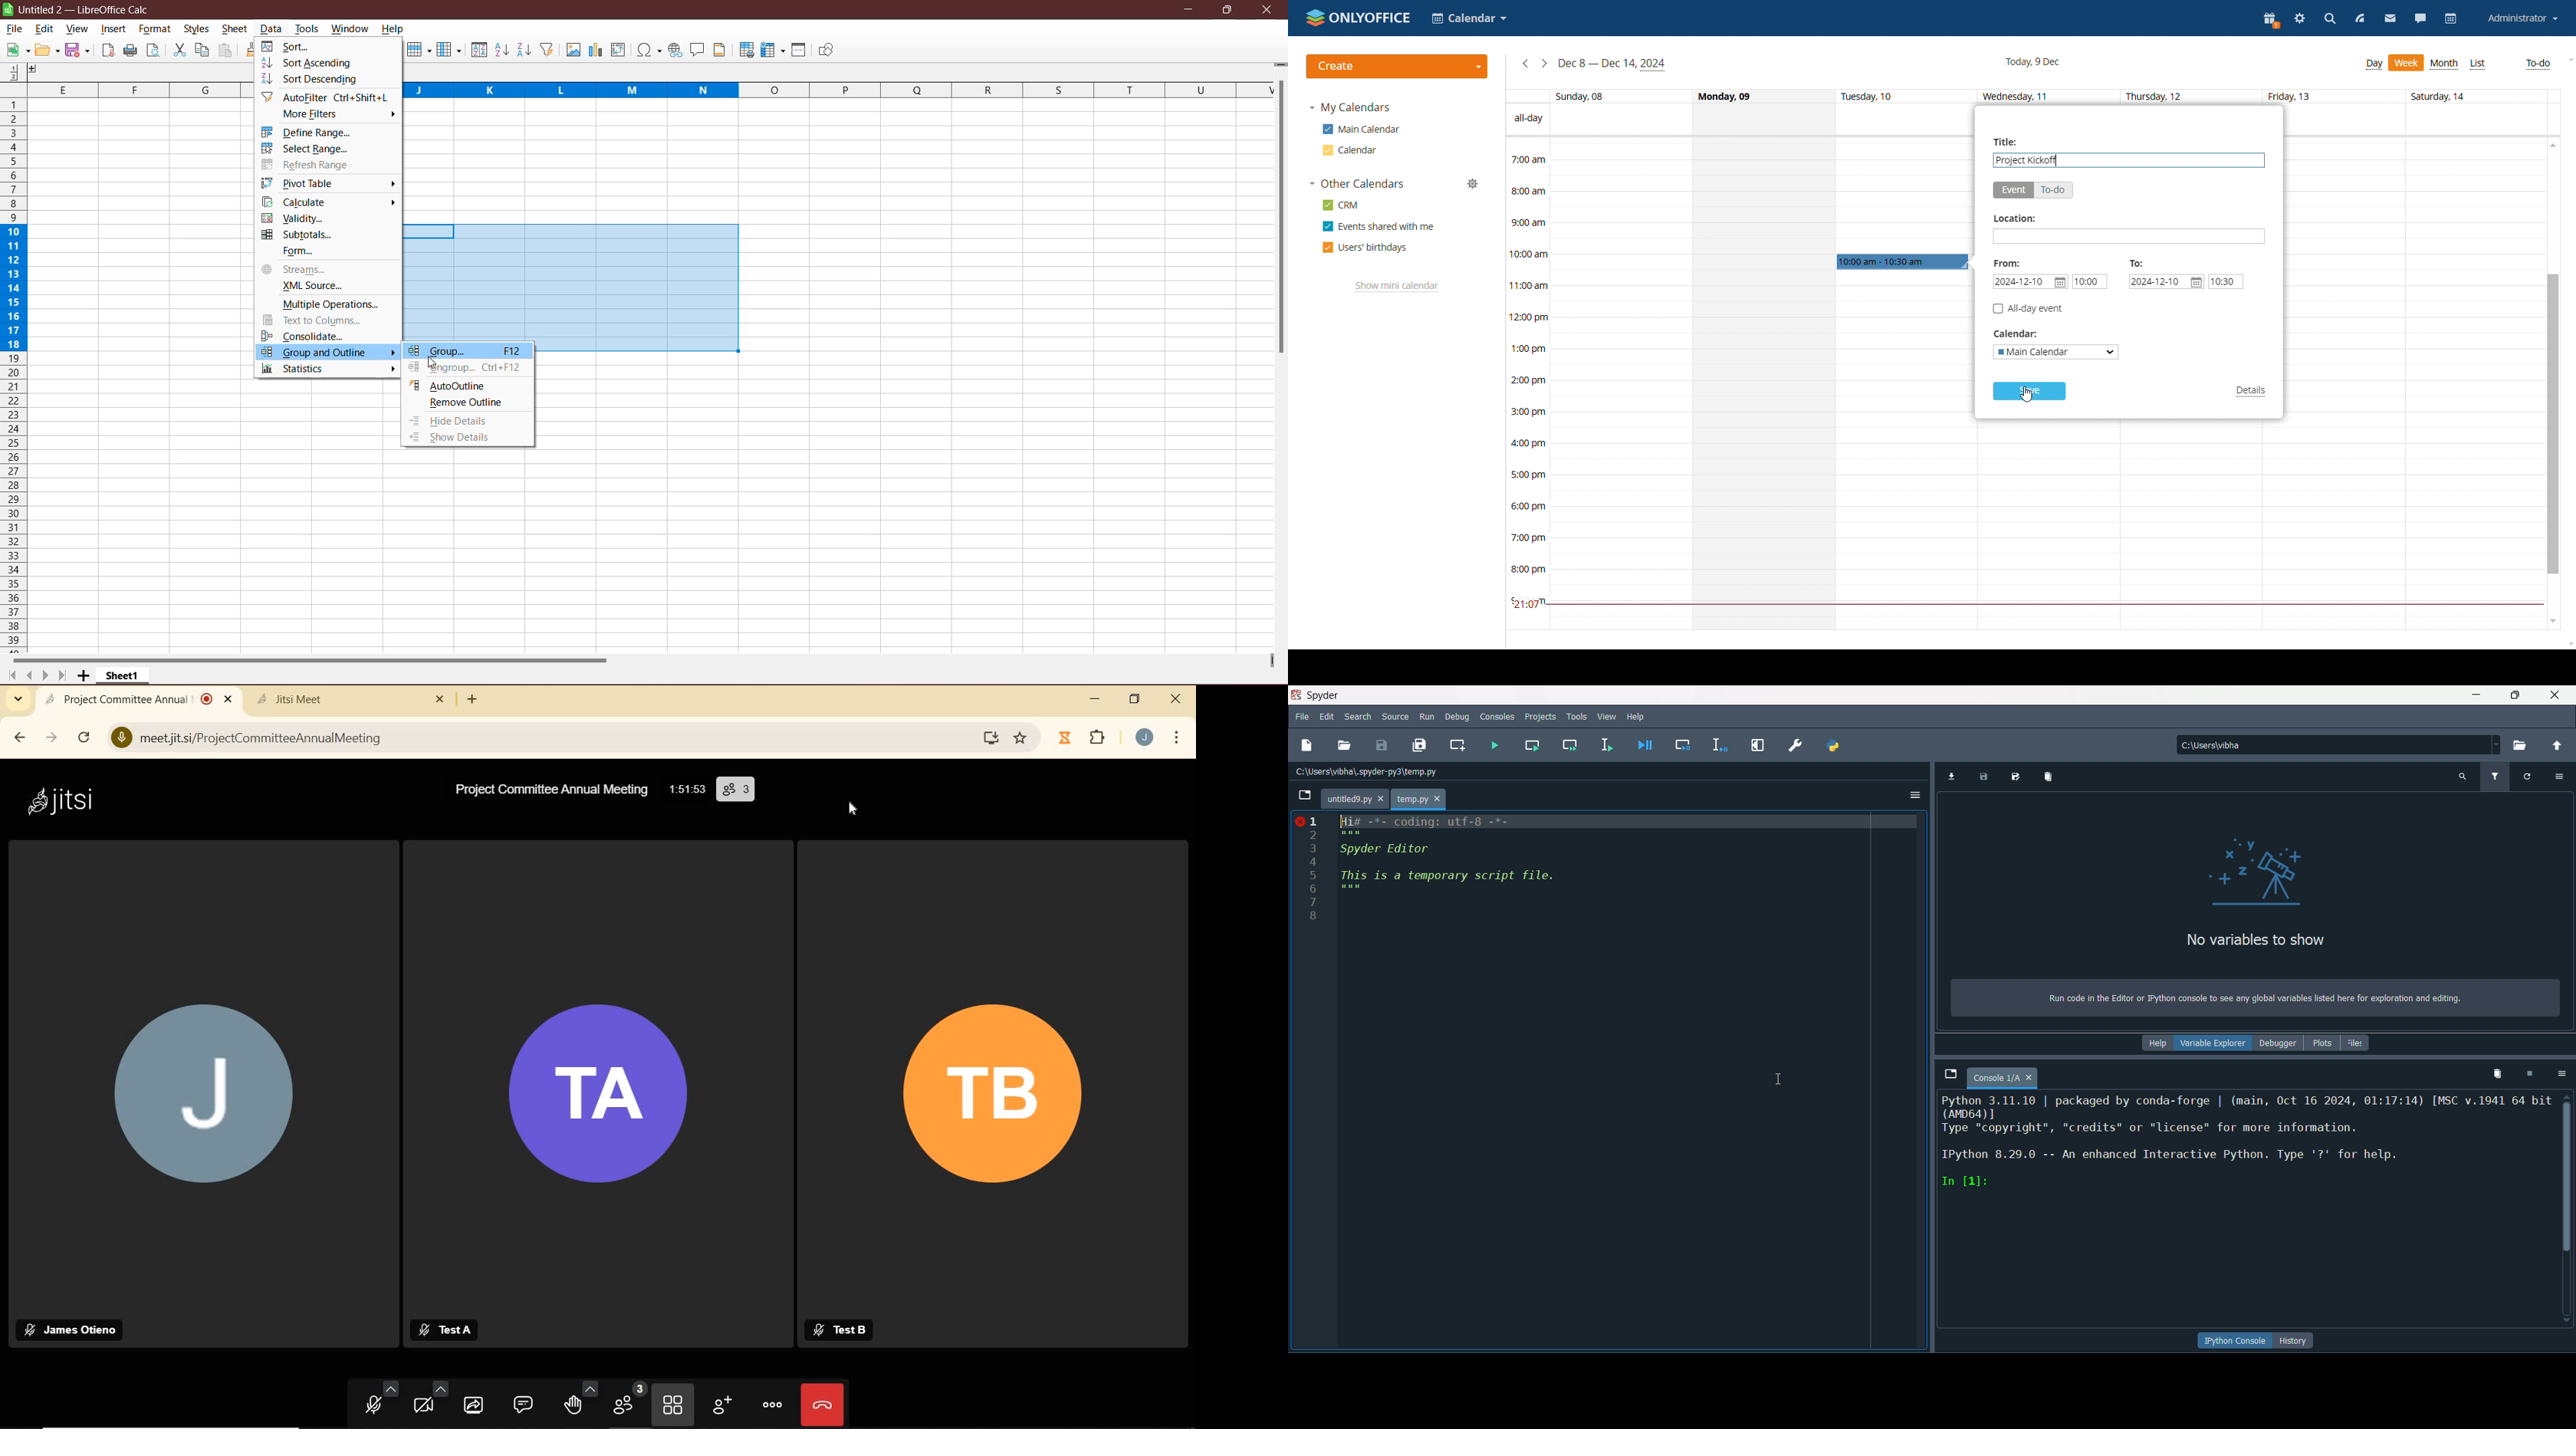  I want to click on minimize/maximize, so click(2513, 695).